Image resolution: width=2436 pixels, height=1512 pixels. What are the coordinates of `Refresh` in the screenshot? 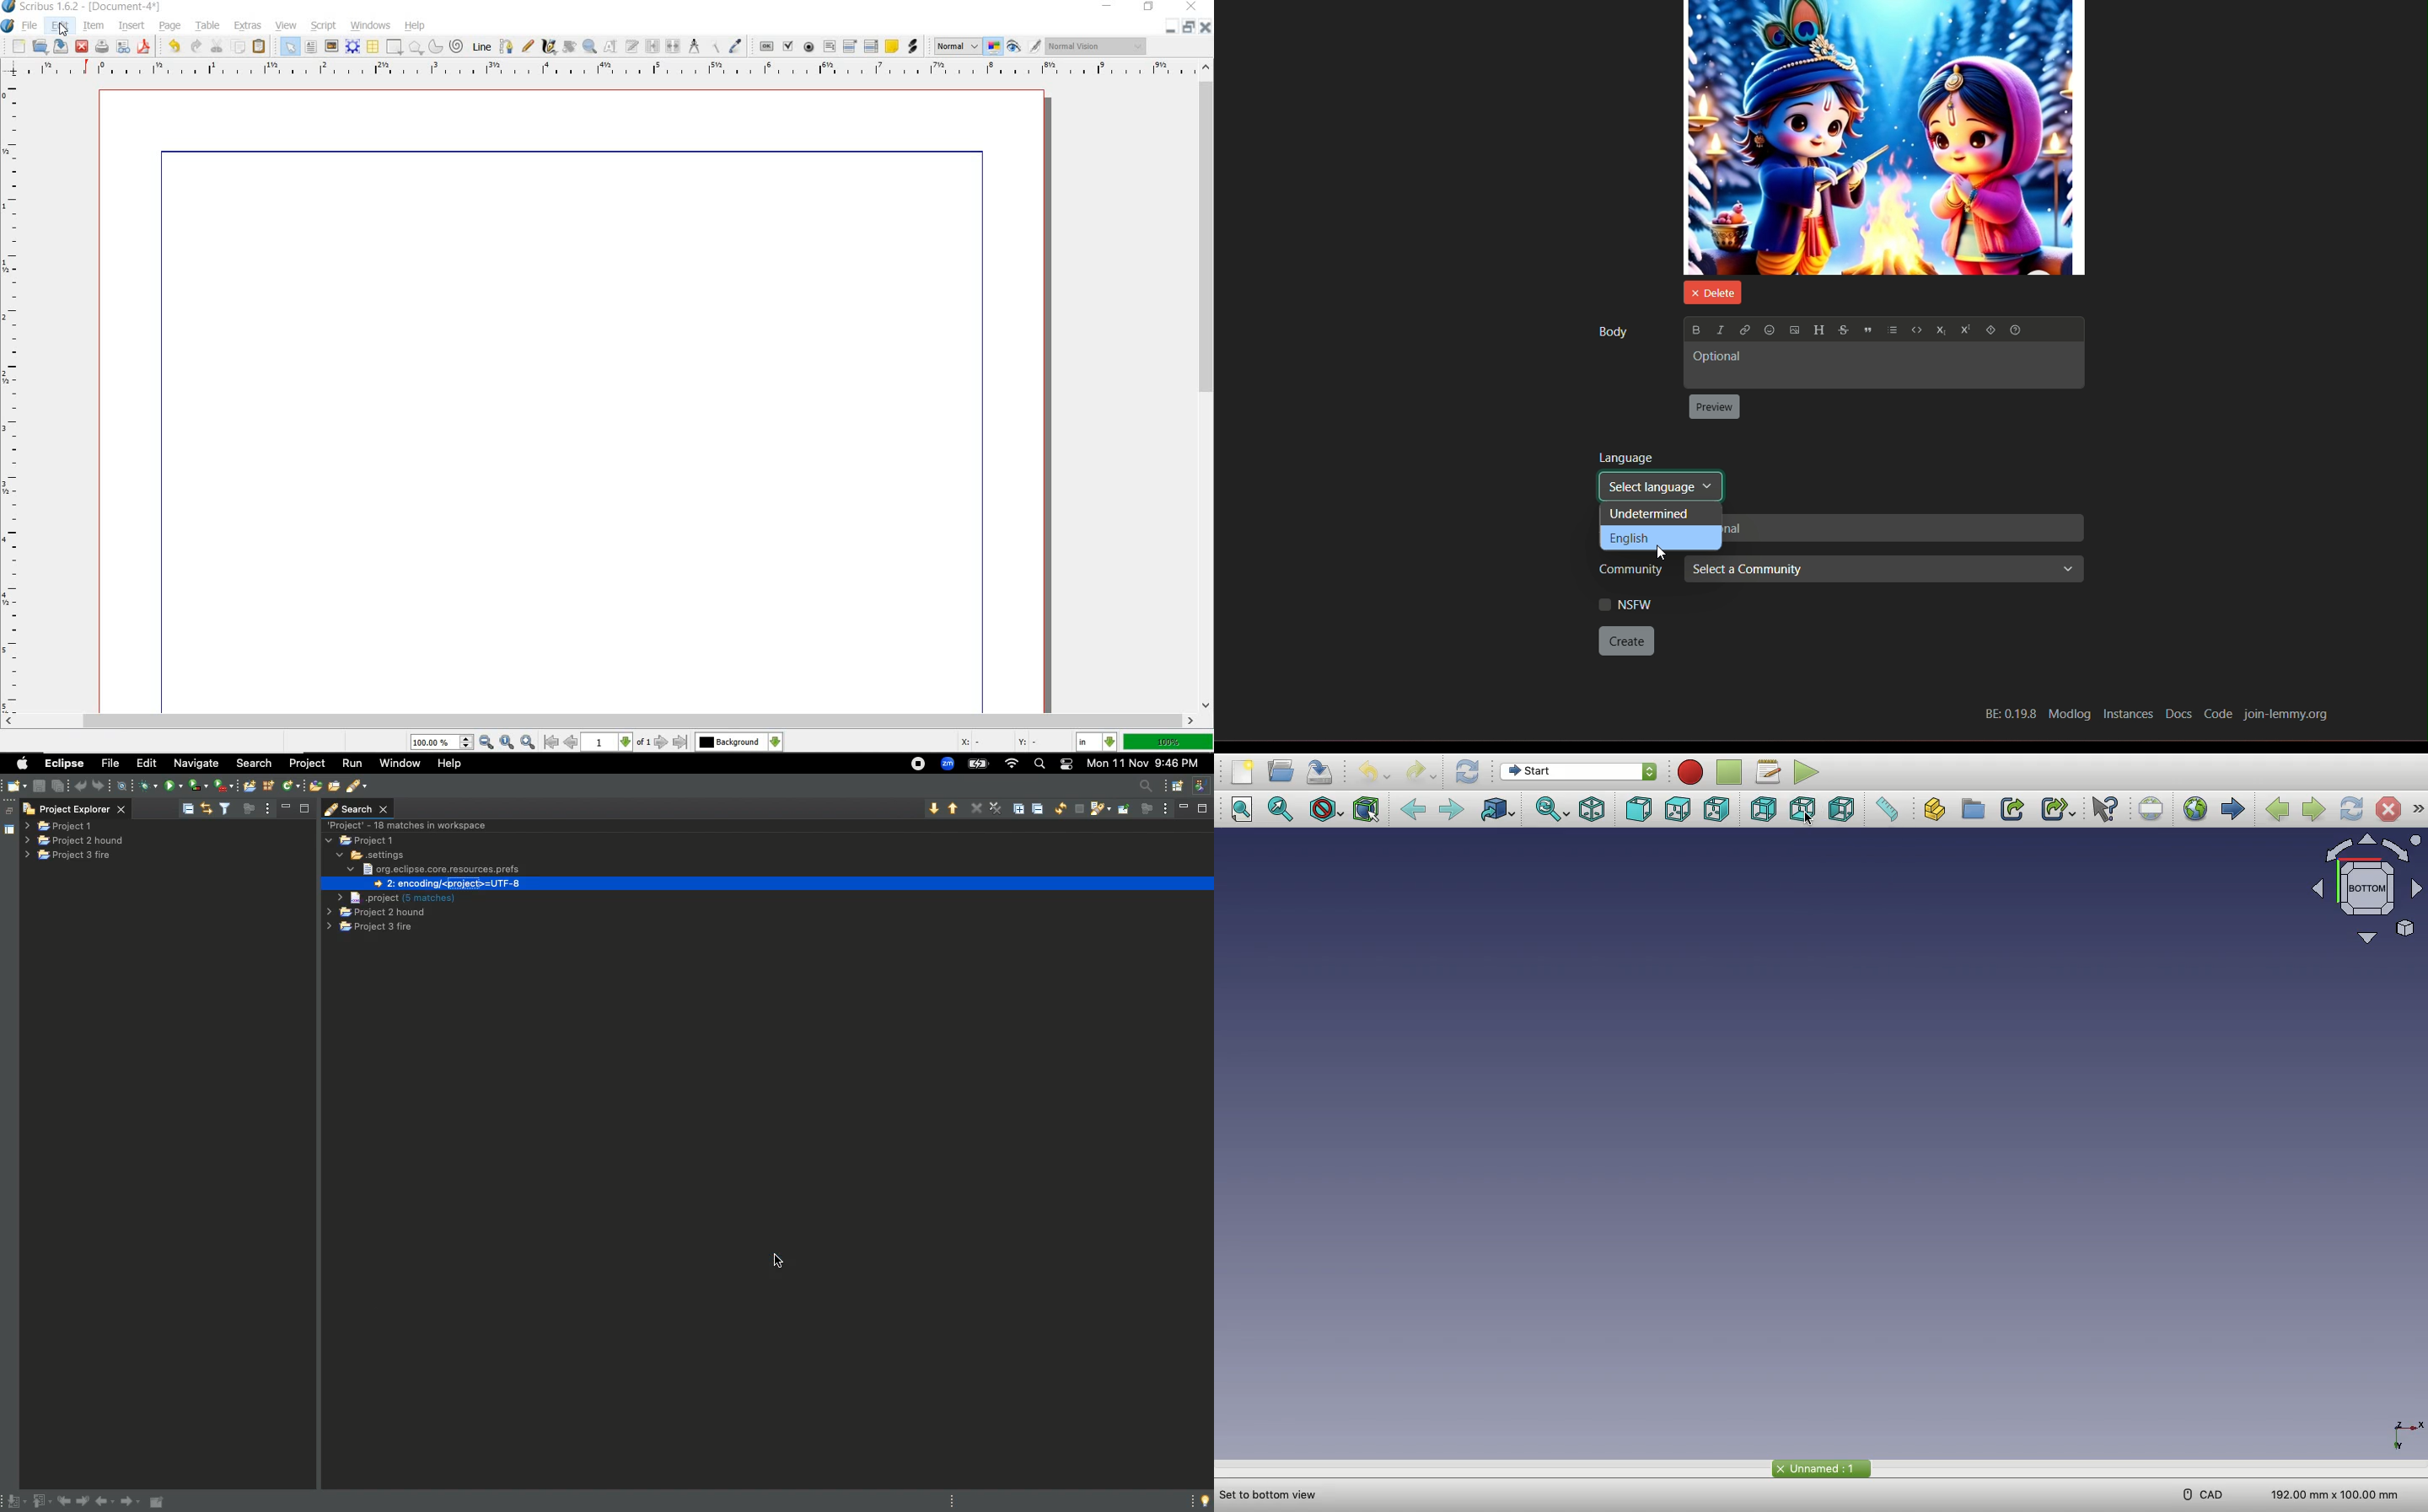 It's located at (1469, 772).